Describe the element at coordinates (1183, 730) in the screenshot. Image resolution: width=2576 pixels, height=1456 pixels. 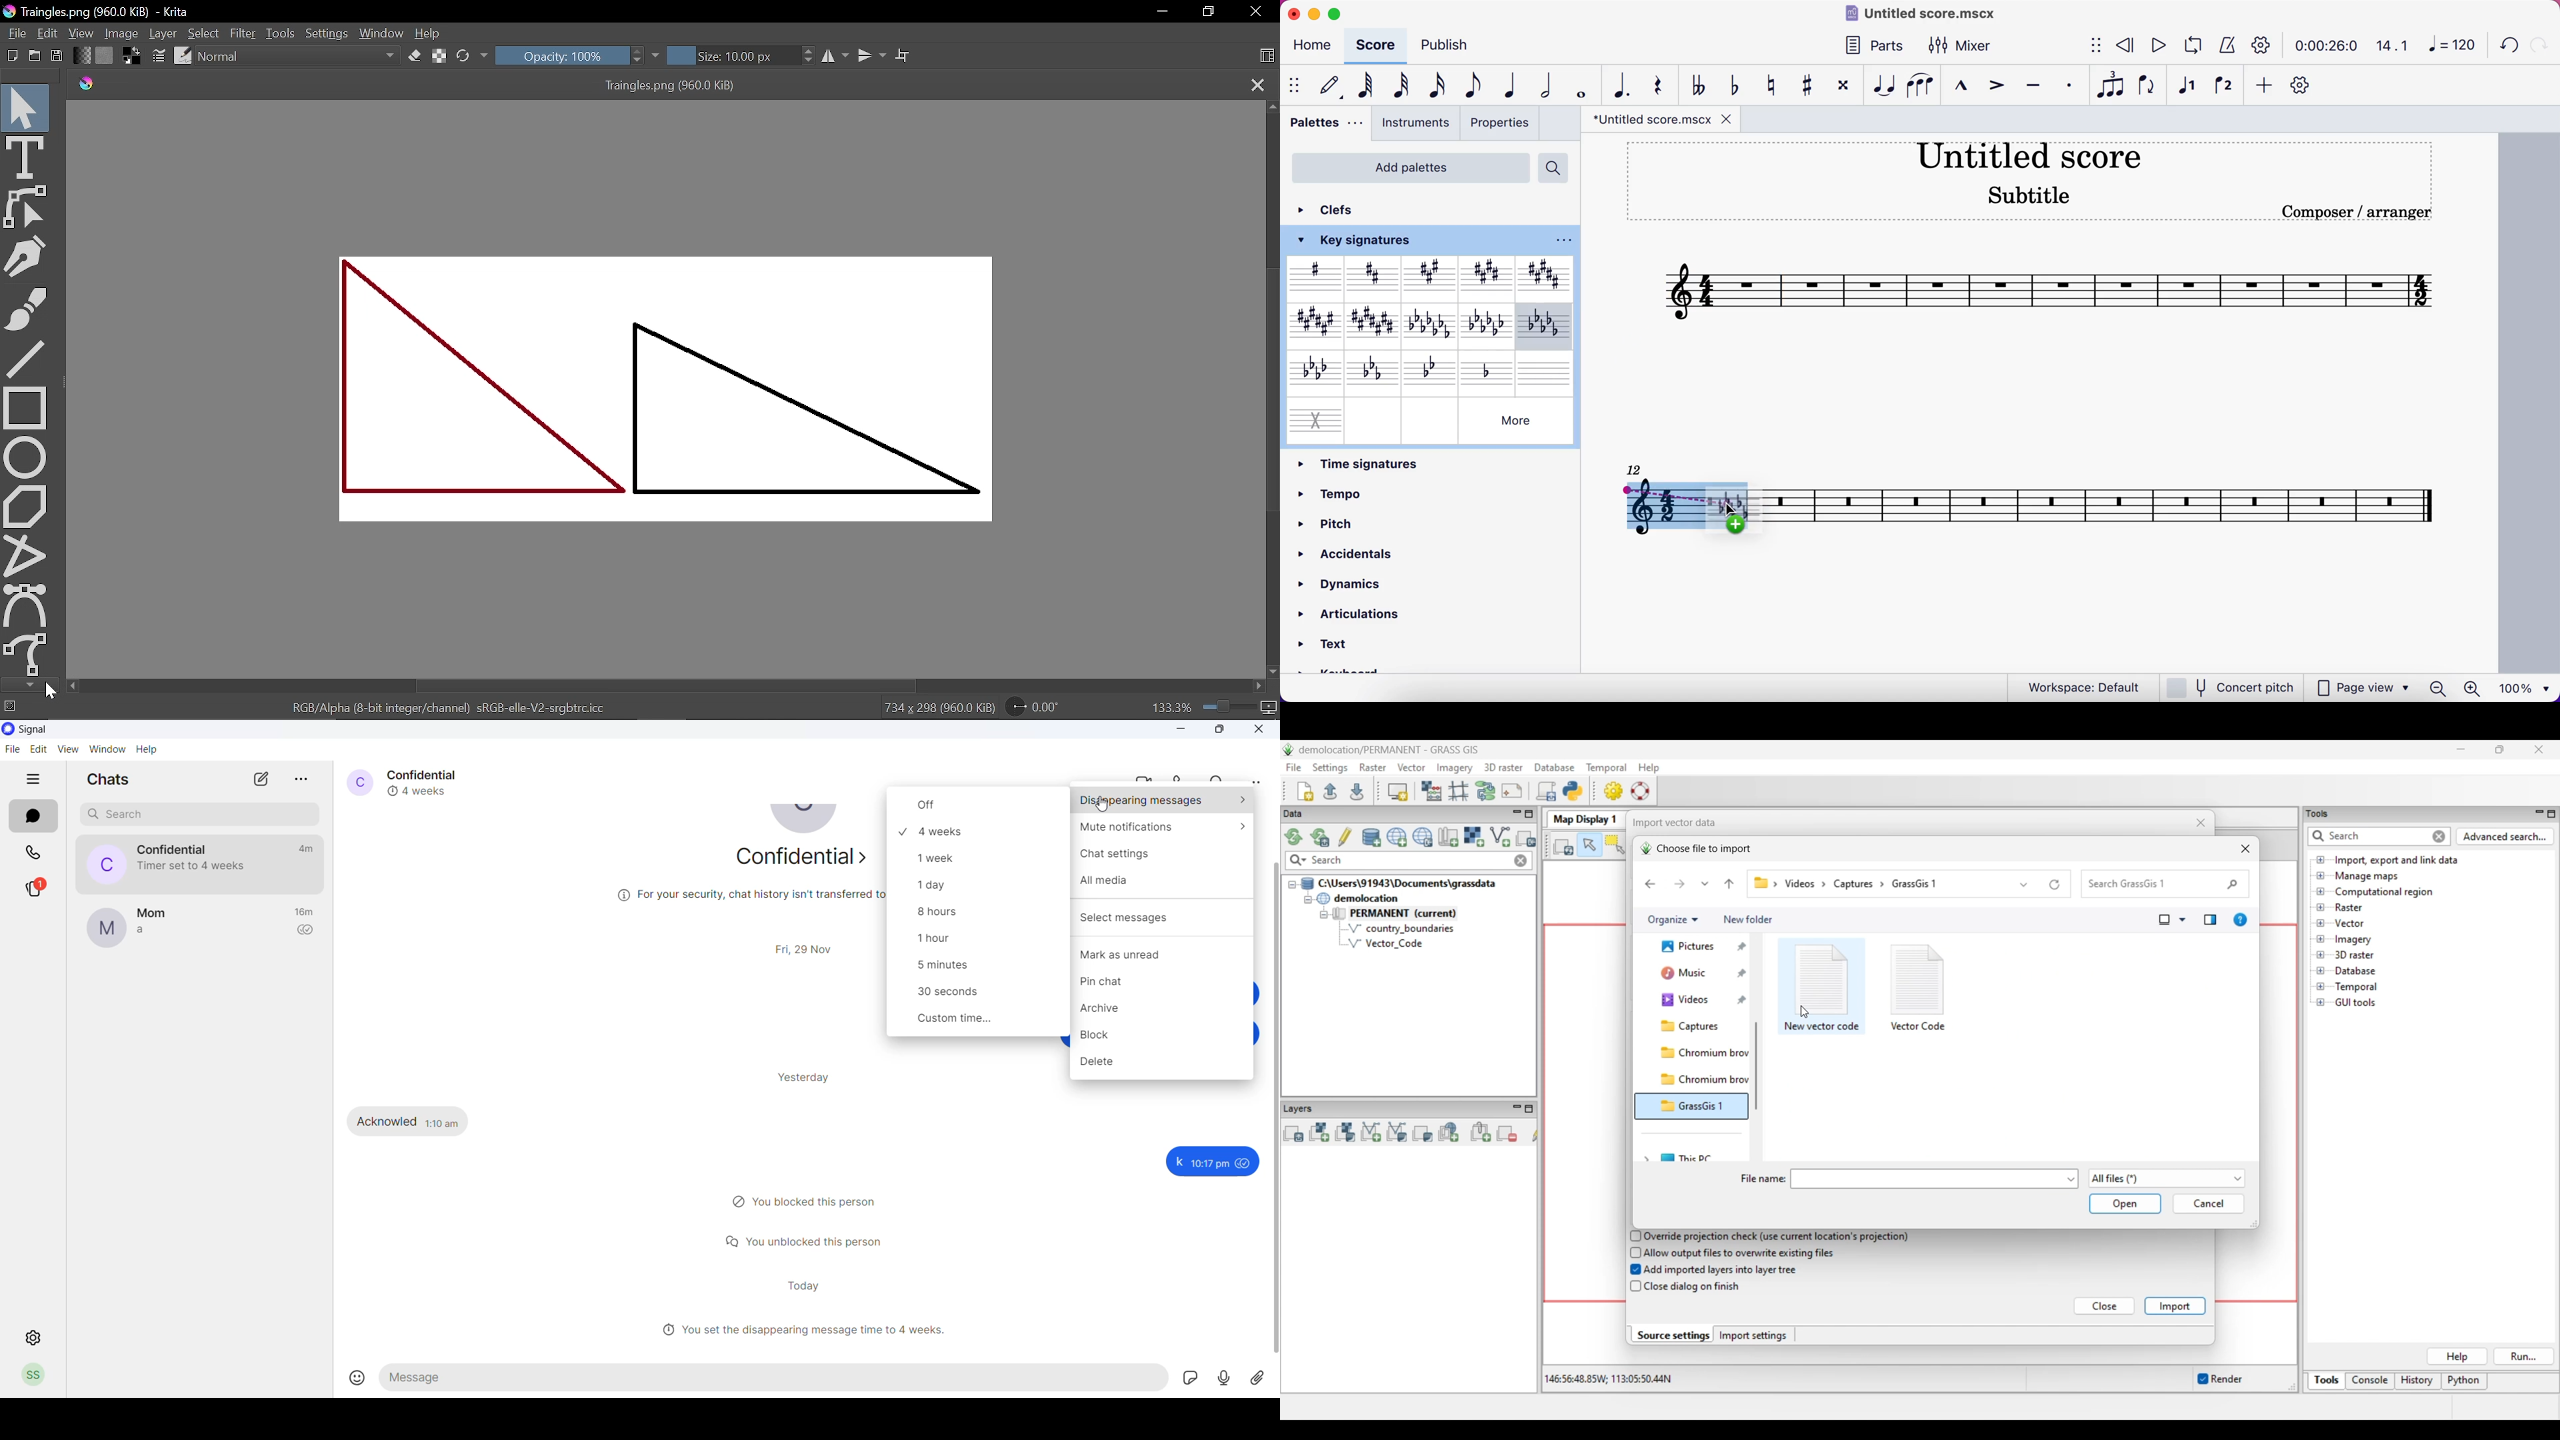
I see `minimize` at that location.